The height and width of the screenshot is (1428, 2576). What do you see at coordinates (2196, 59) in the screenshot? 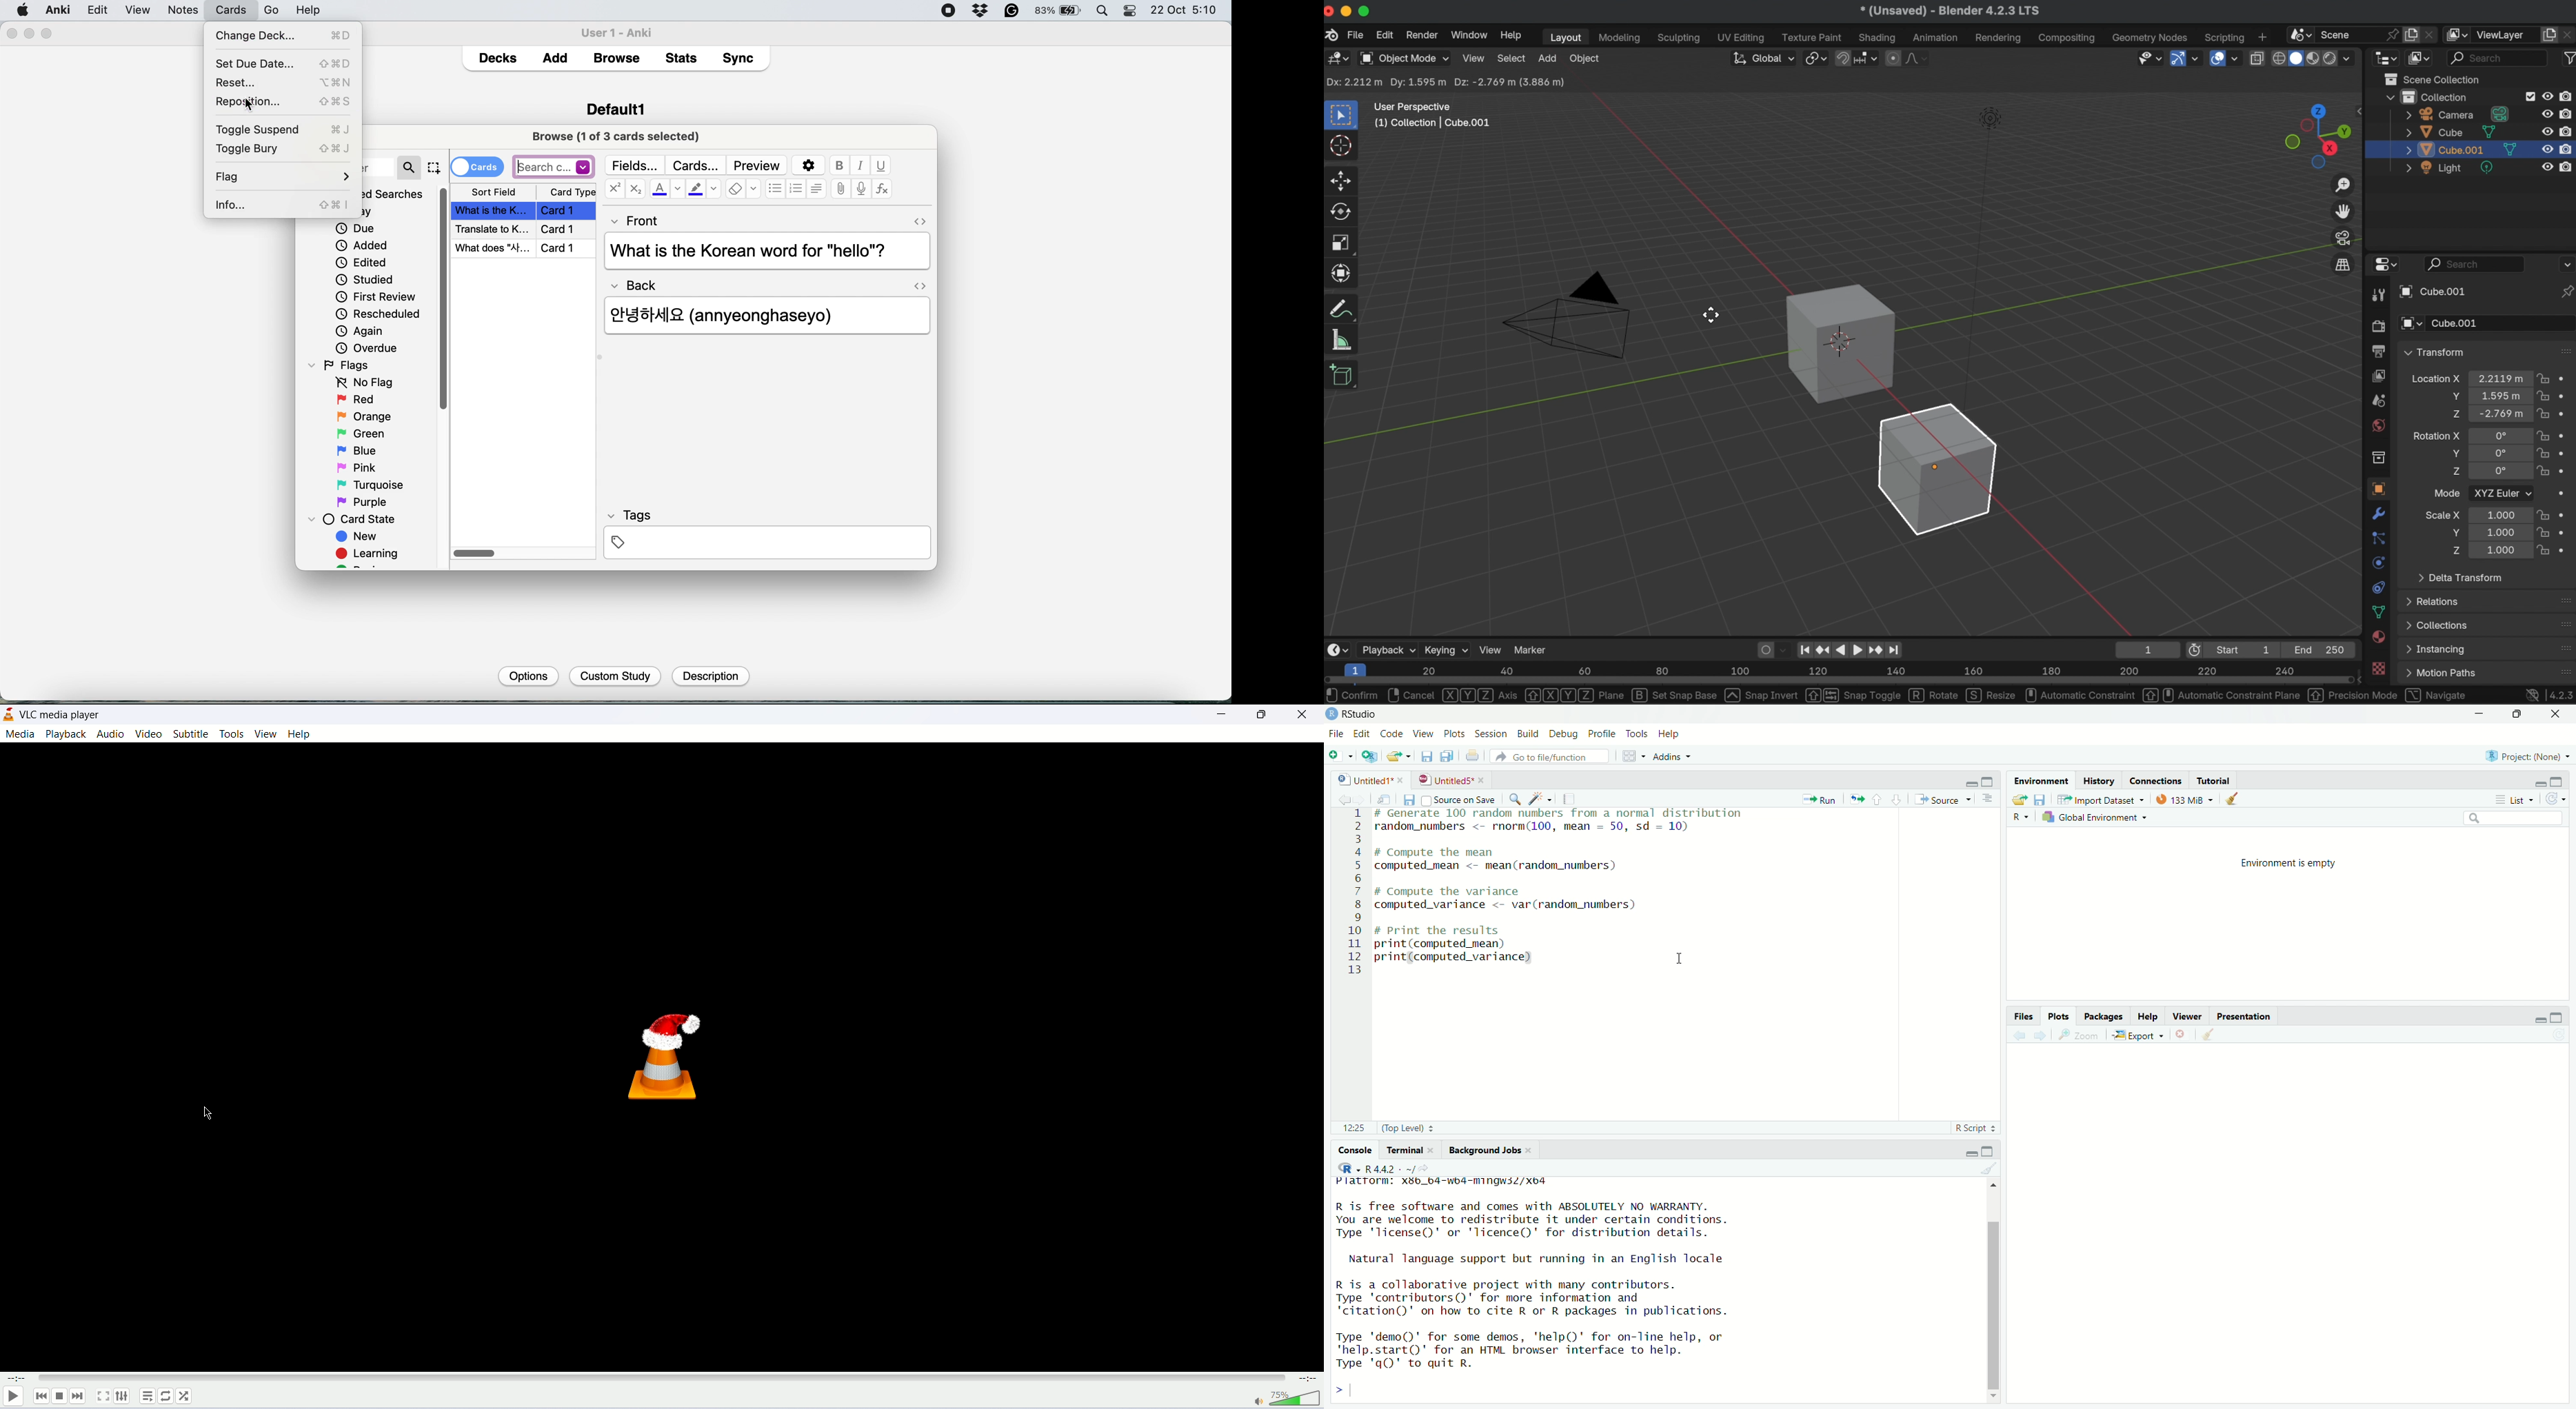
I see `gizmos` at bounding box center [2196, 59].